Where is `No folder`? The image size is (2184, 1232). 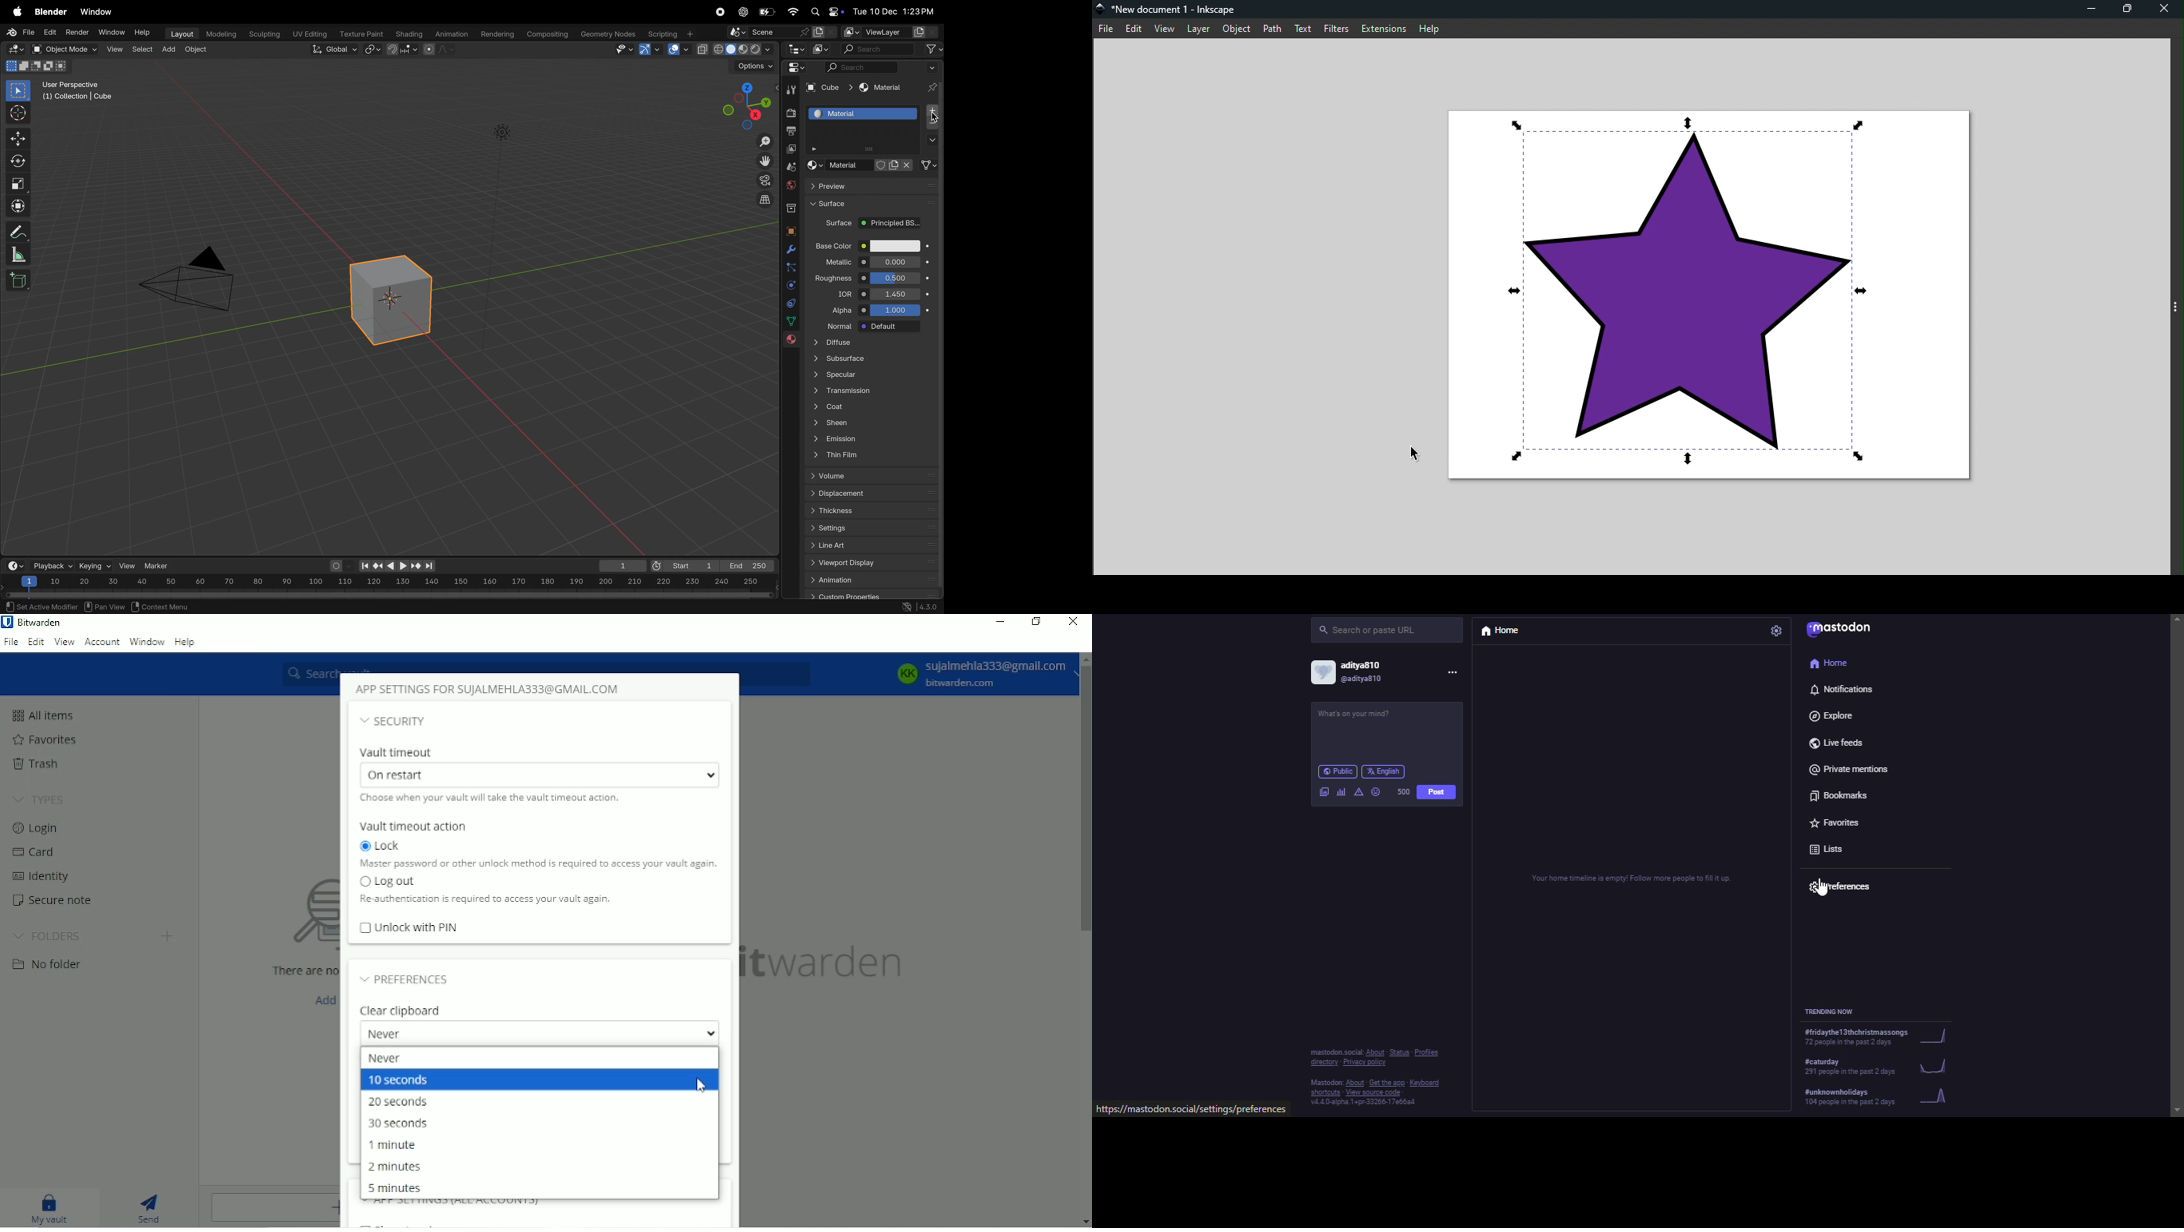 No folder is located at coordinates (49, 964).